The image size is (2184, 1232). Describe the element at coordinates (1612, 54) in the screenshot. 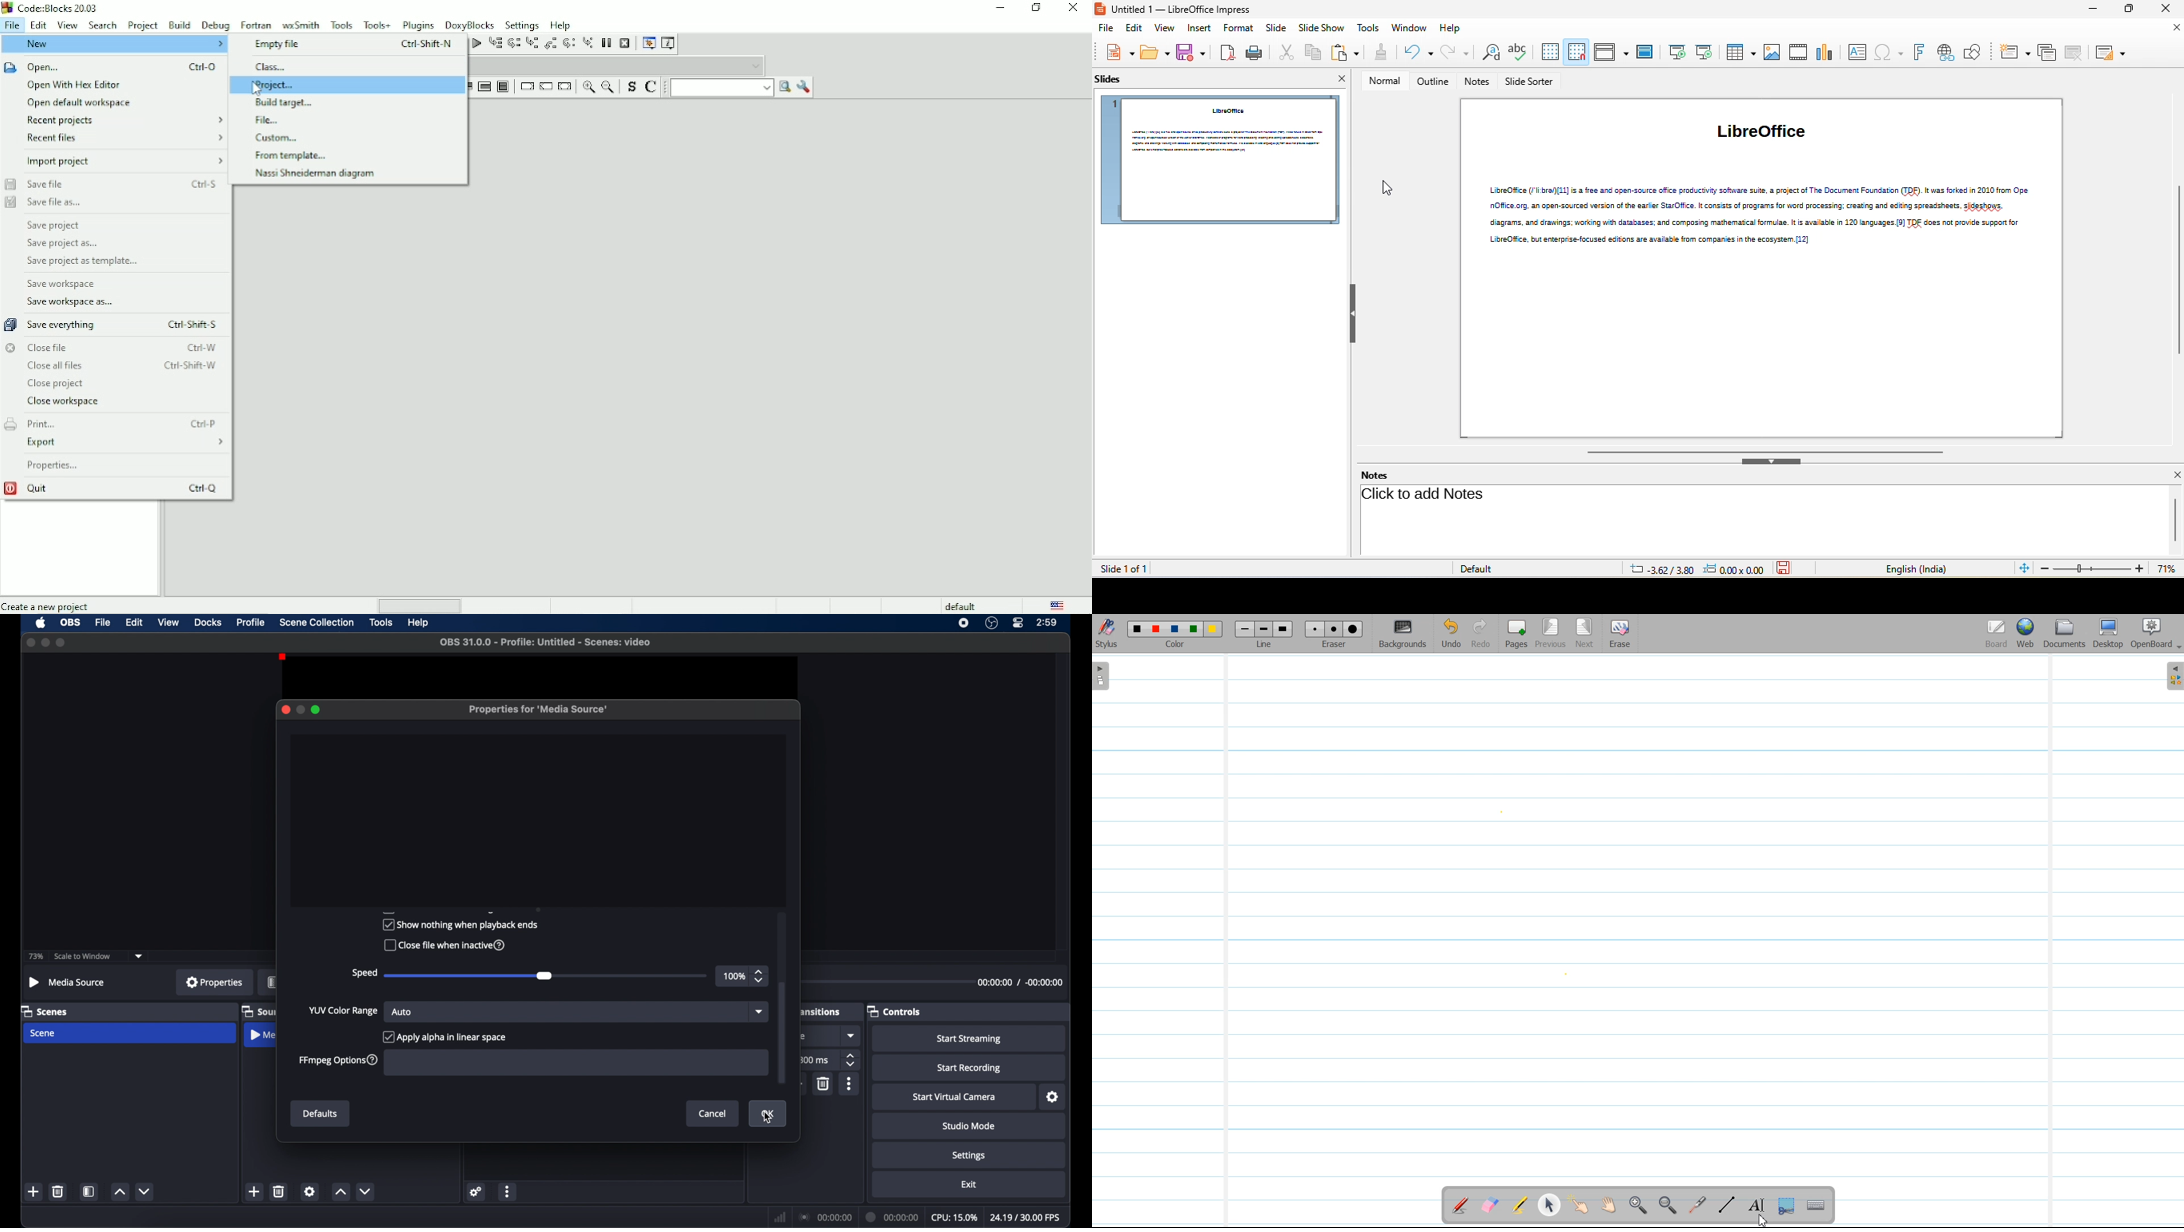

I see `display view` at that location.